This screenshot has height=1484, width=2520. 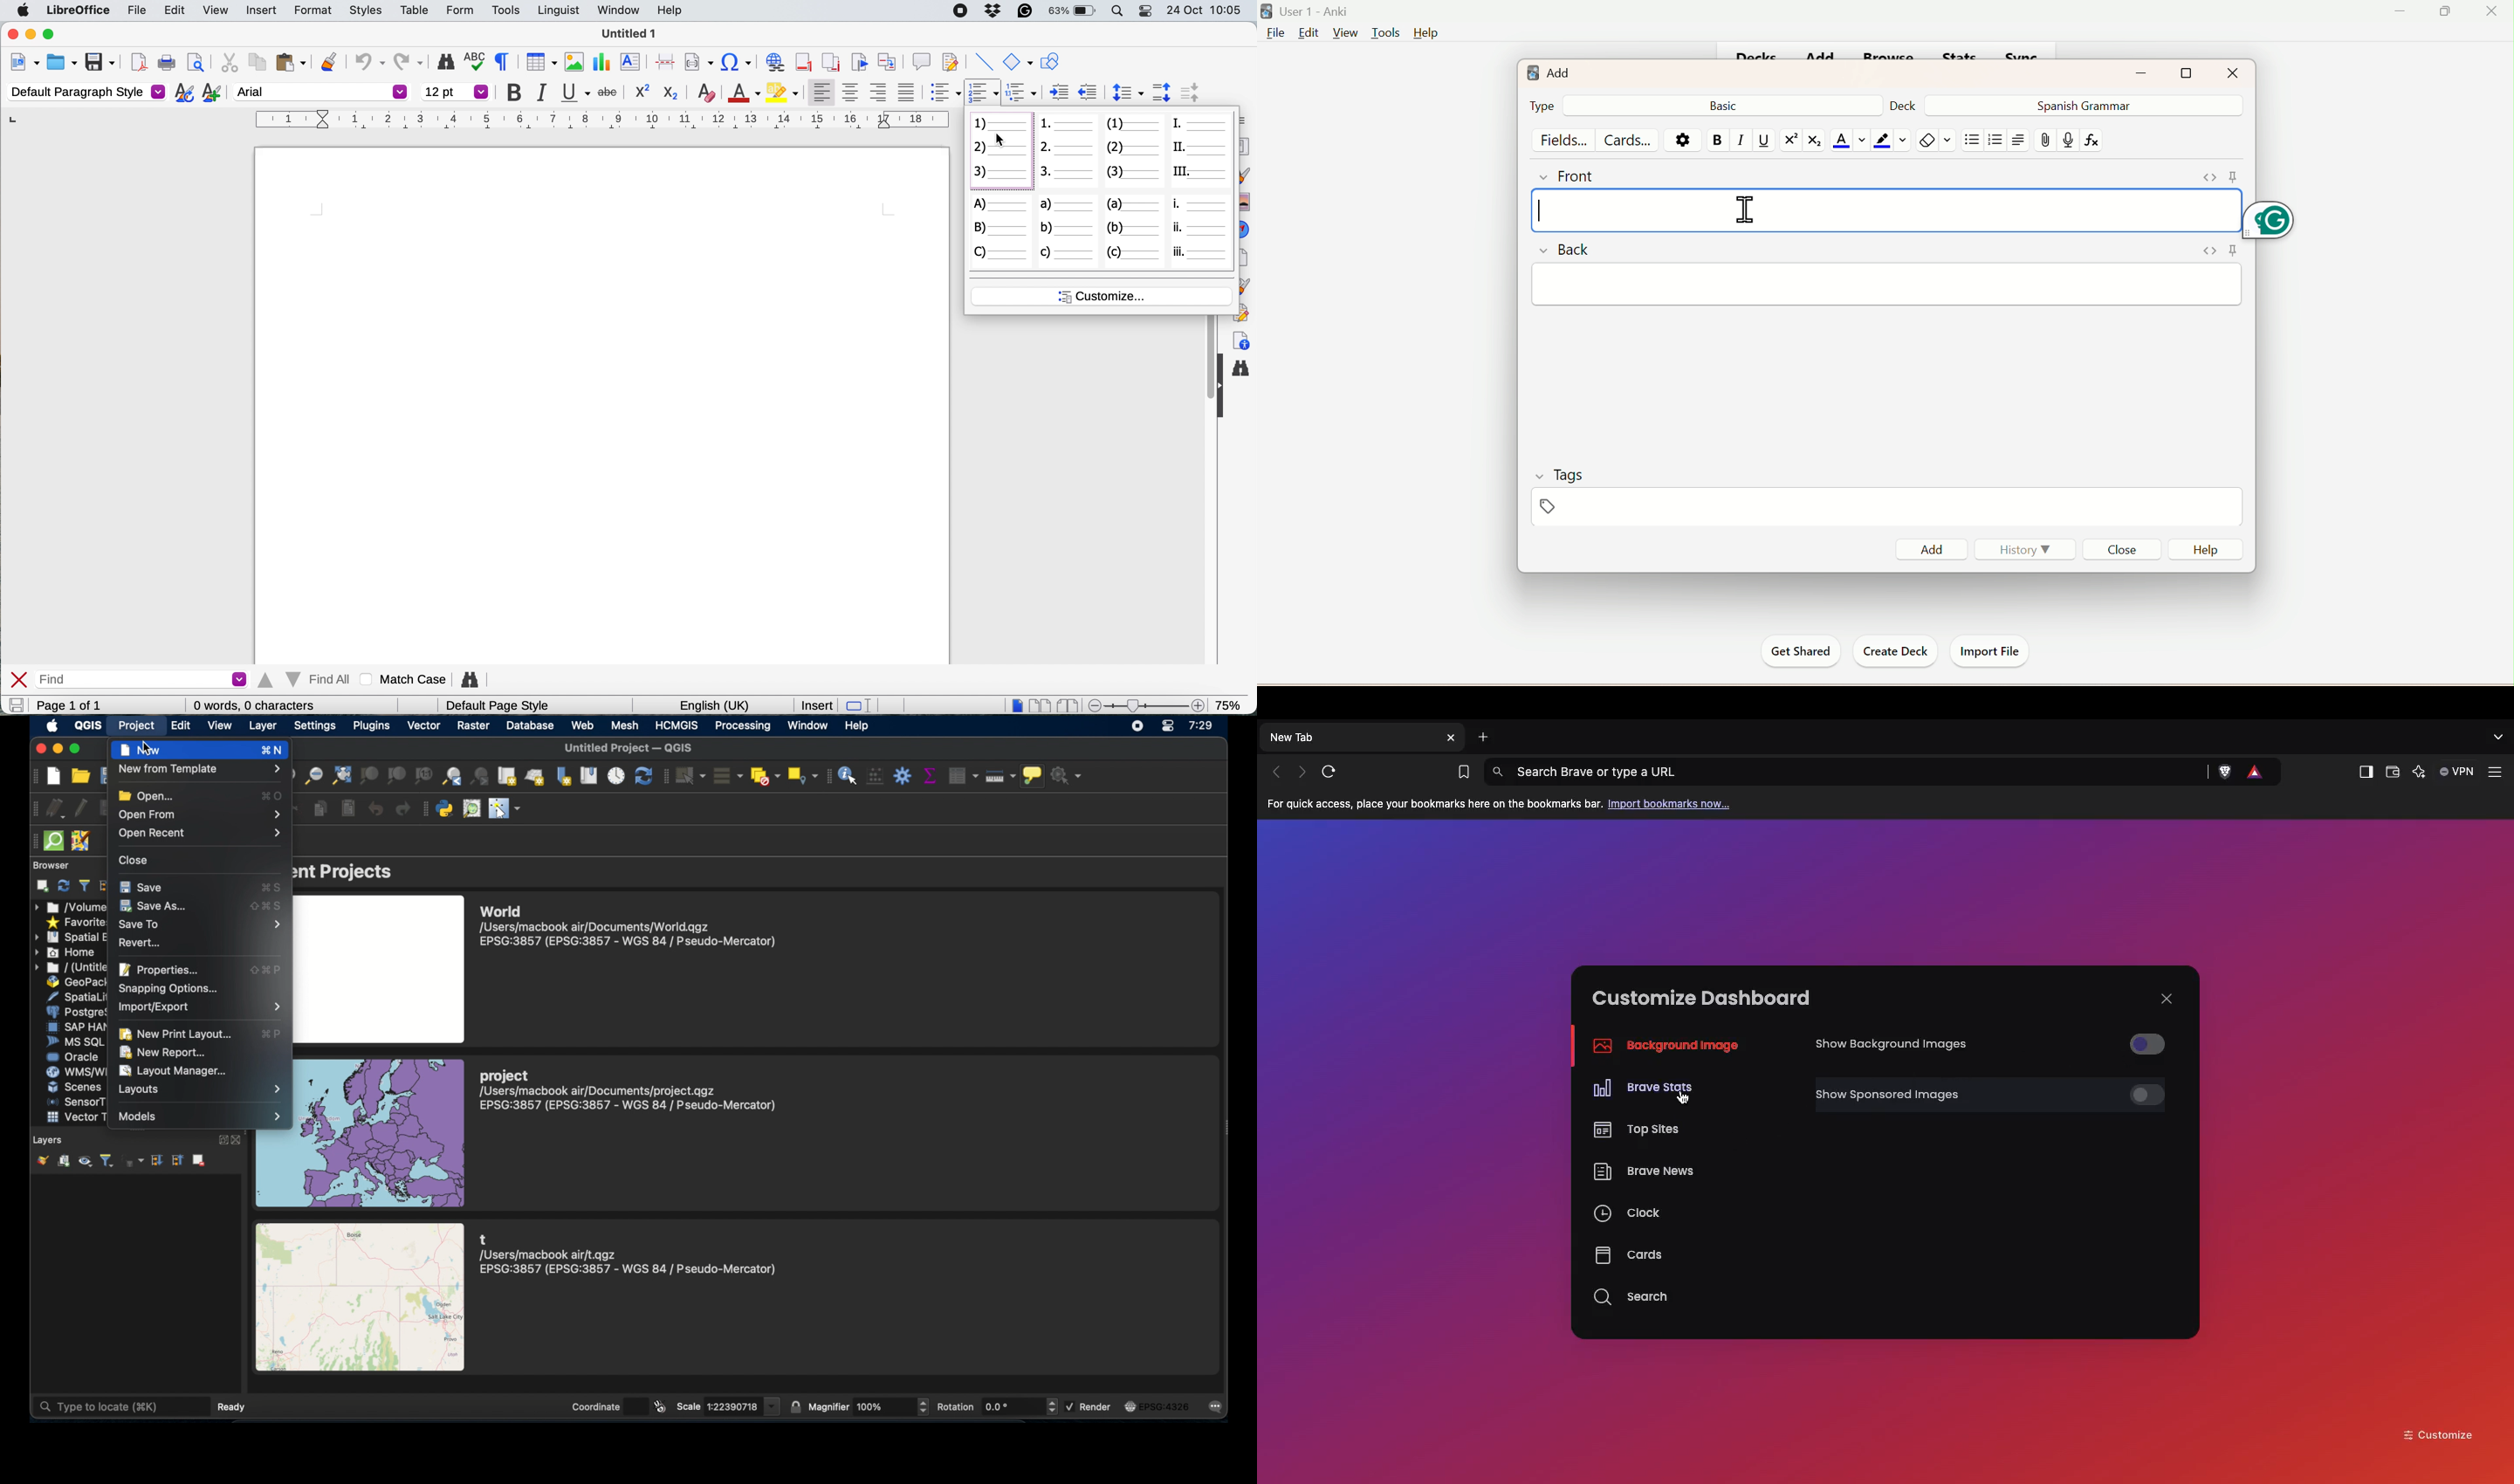 I want to click on insert endnote, so click(x=829, y=62).